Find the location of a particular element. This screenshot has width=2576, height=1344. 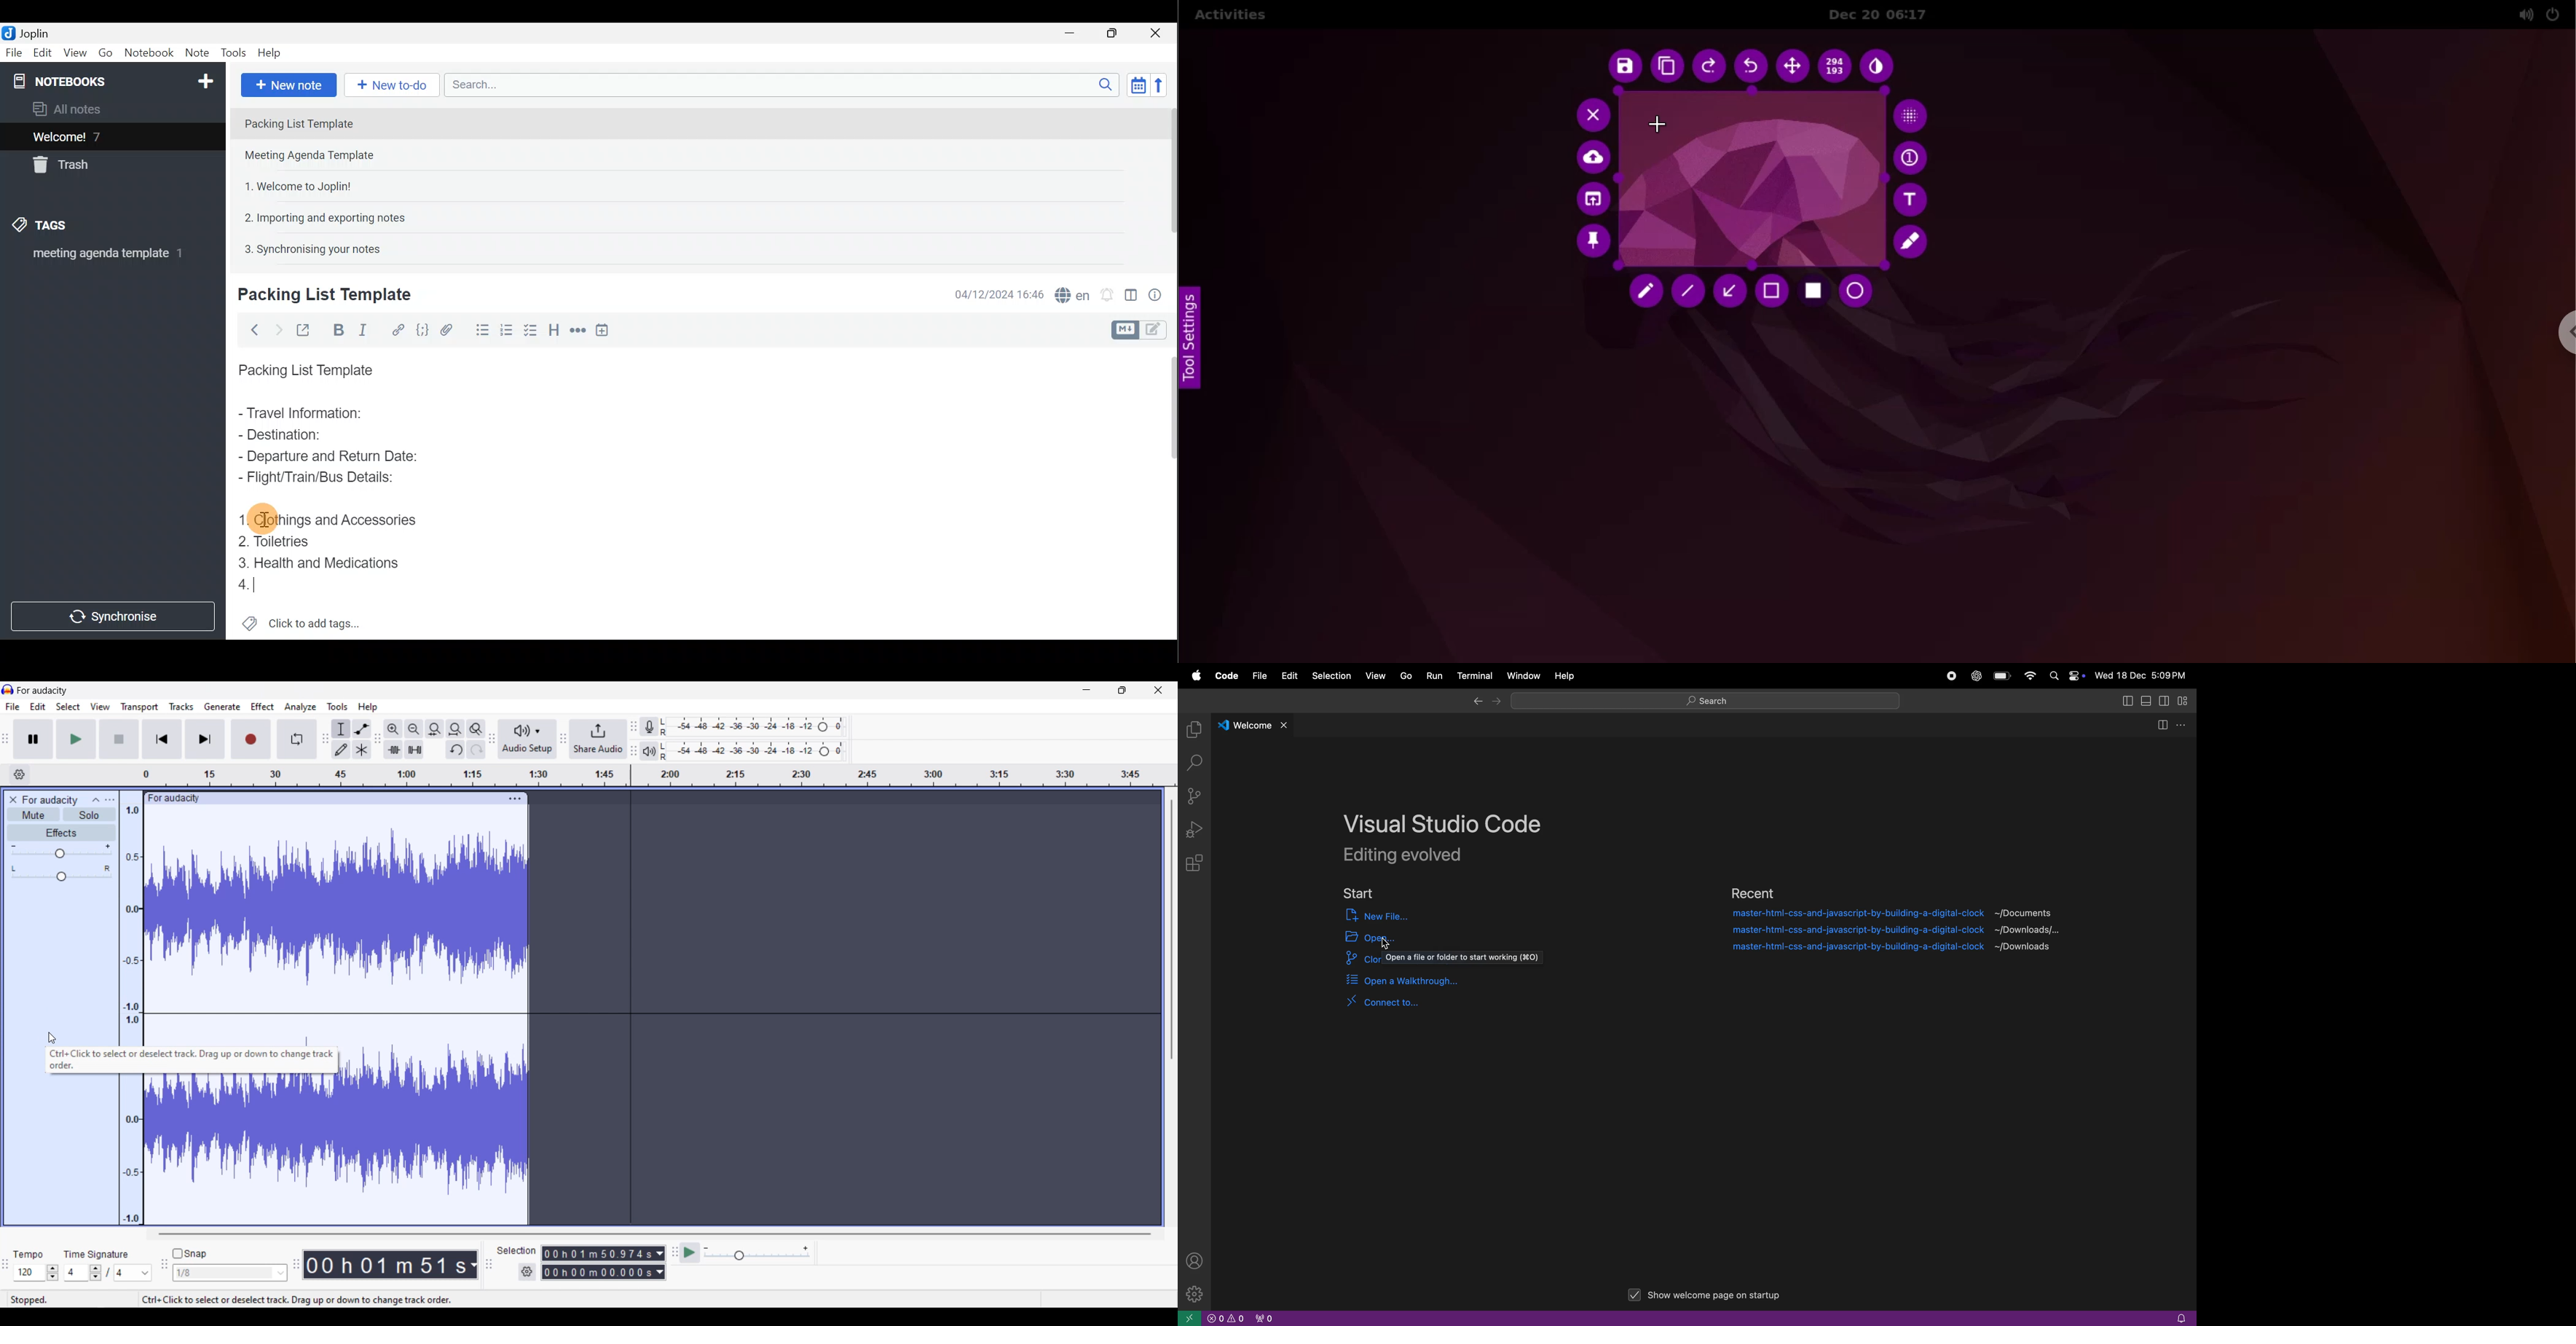

New to-do is located at coordinates (393, 85).